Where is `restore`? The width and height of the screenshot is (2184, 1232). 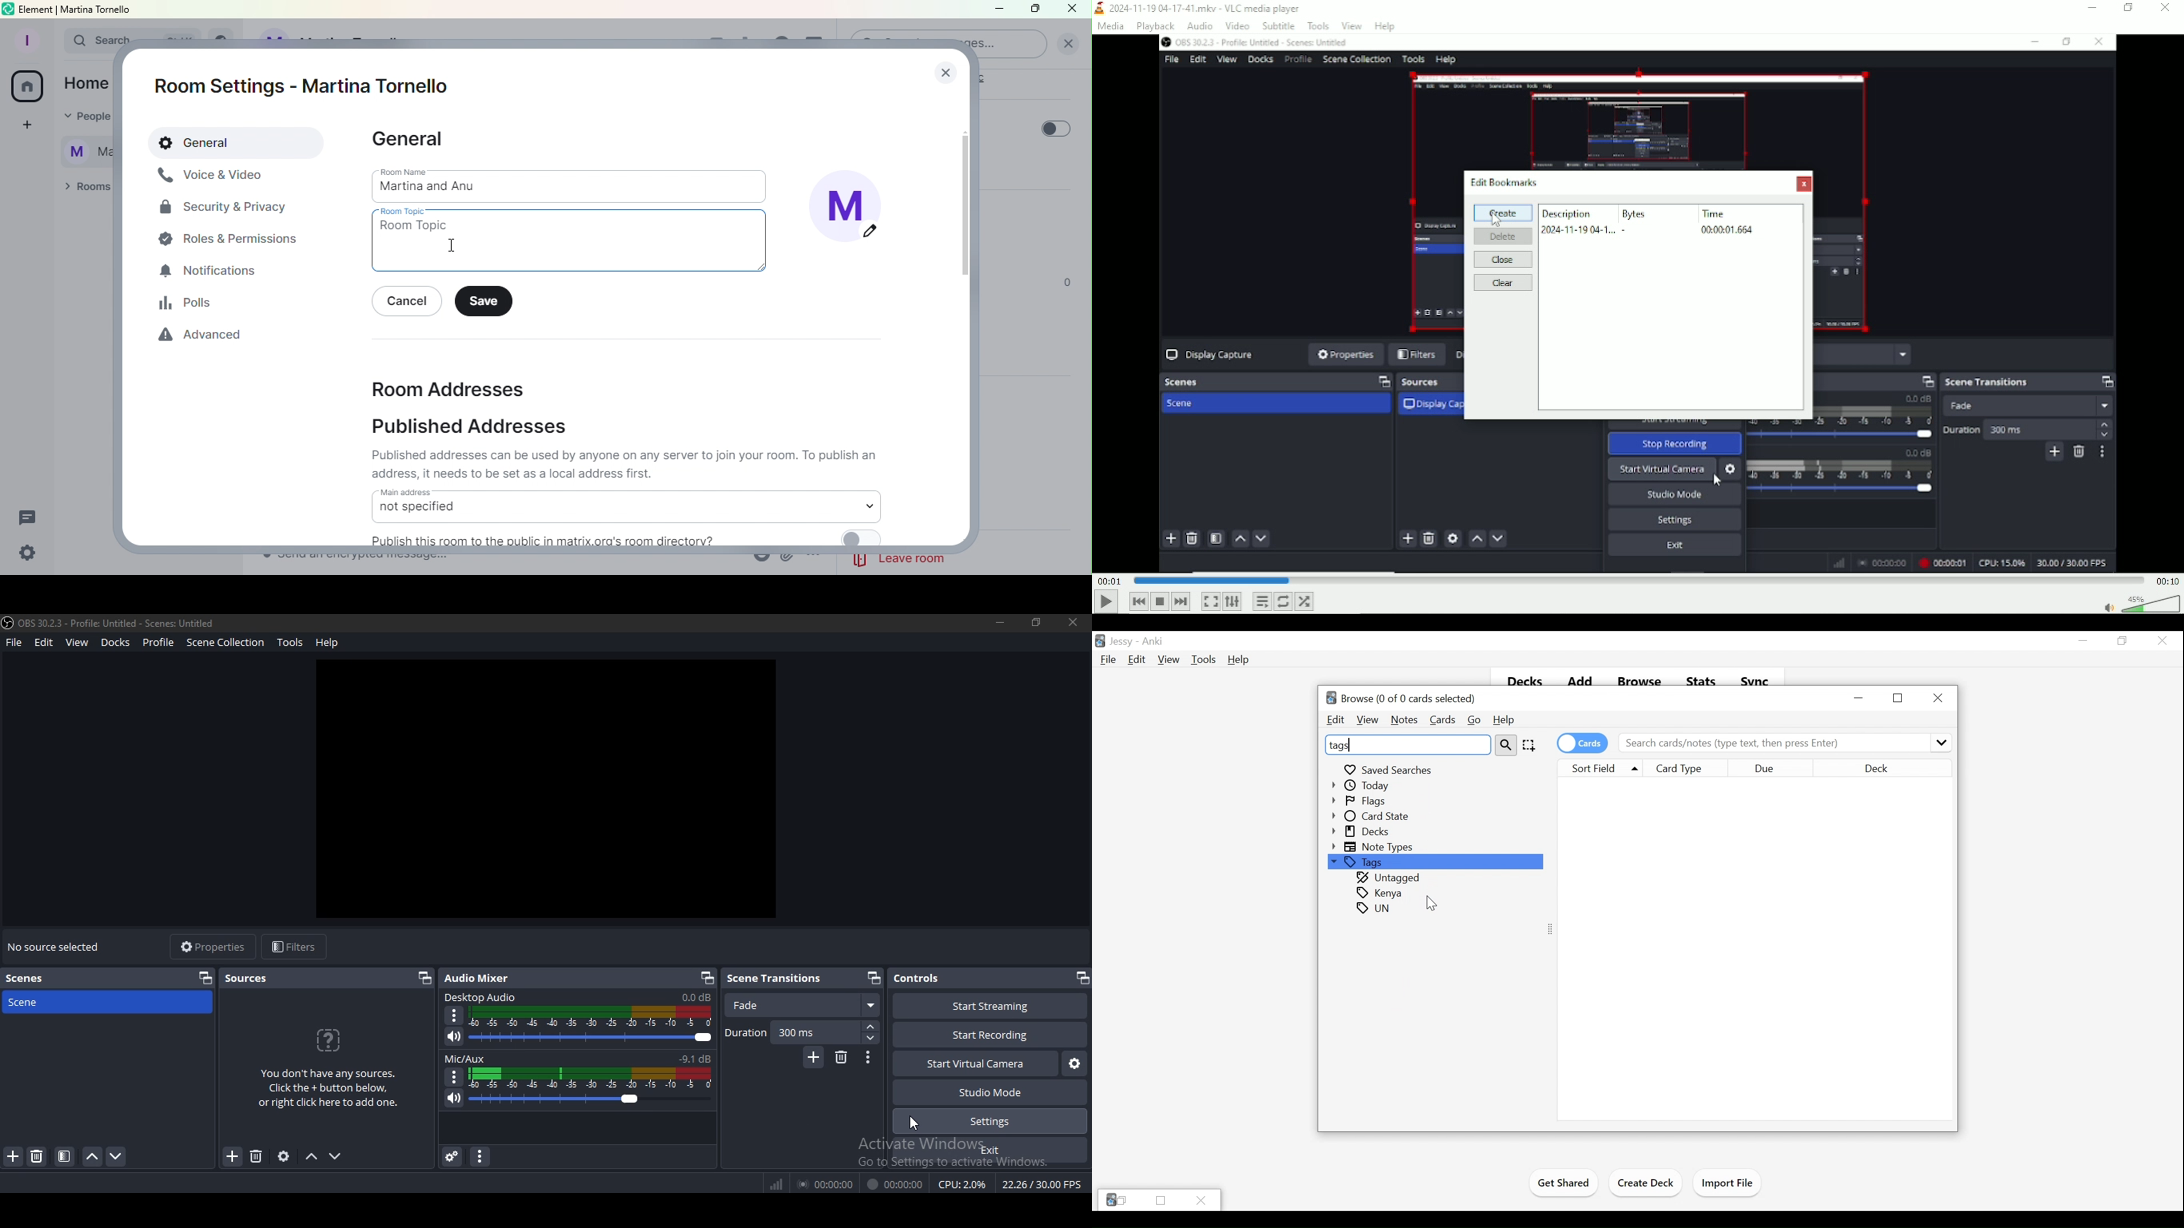 restore is located at coordinates (1081, 978).